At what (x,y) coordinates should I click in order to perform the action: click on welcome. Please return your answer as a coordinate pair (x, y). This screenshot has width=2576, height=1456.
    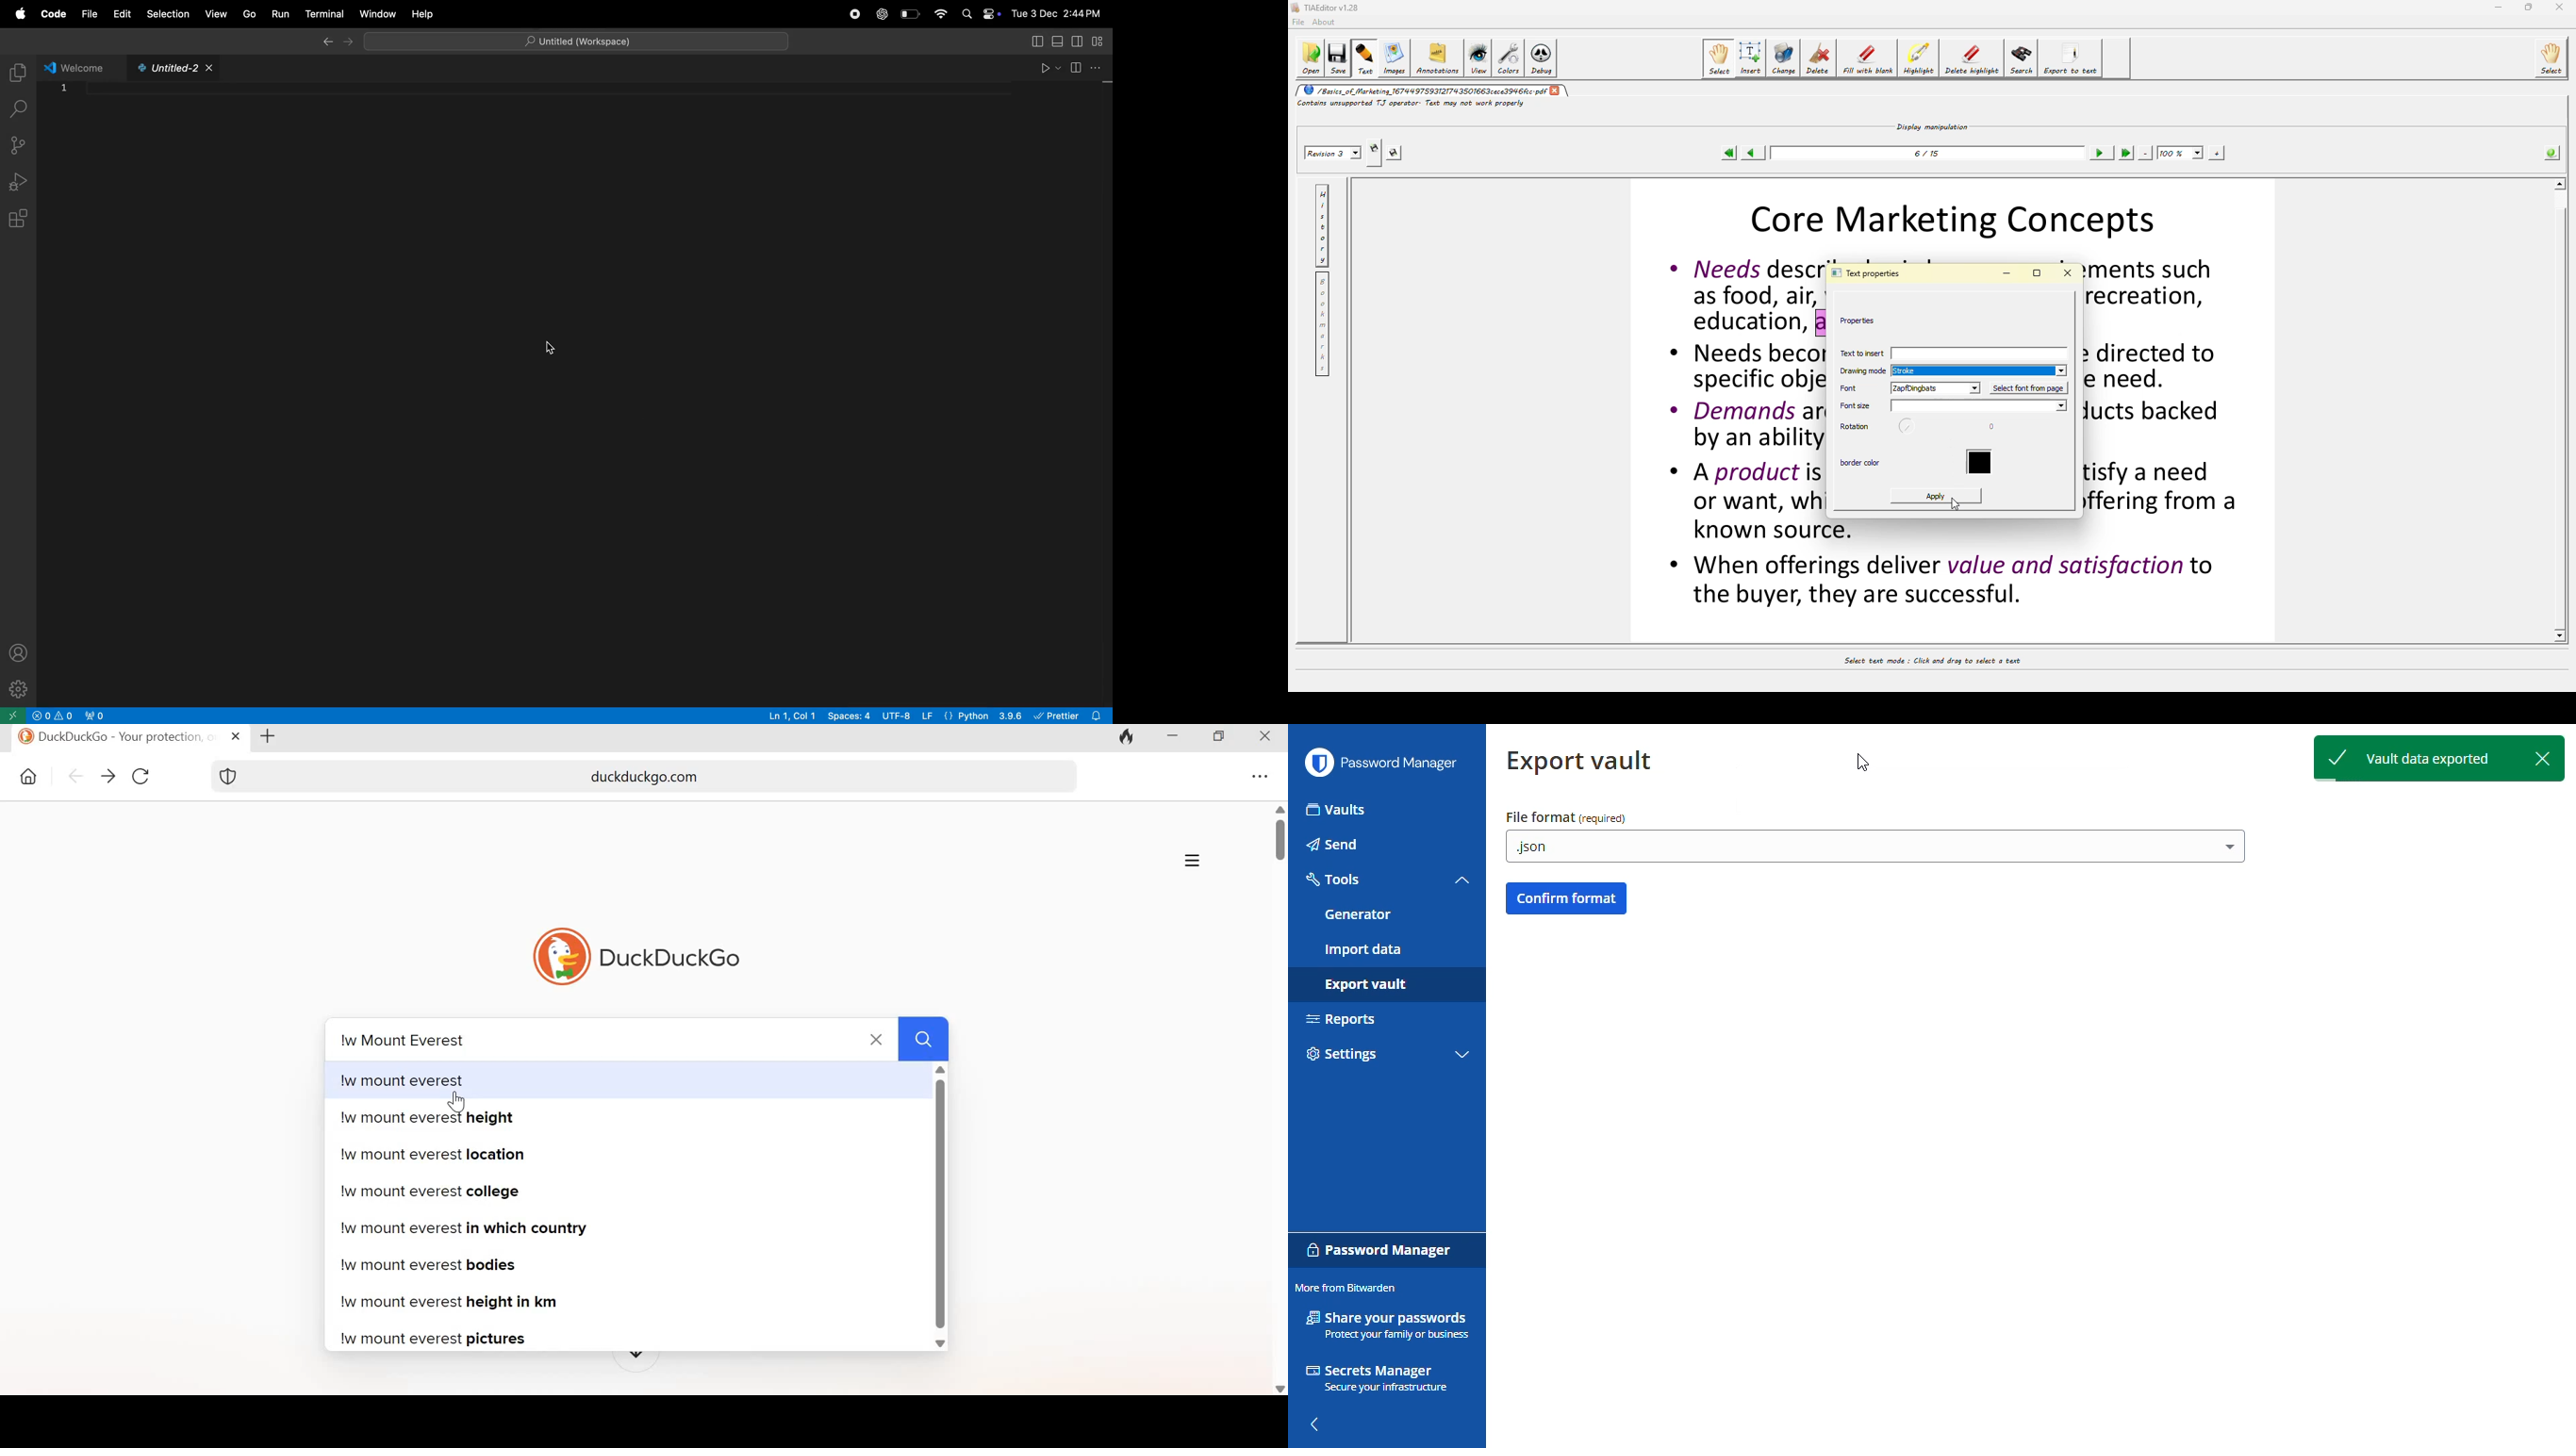
    Looking at the image, I should click on (75, 66).